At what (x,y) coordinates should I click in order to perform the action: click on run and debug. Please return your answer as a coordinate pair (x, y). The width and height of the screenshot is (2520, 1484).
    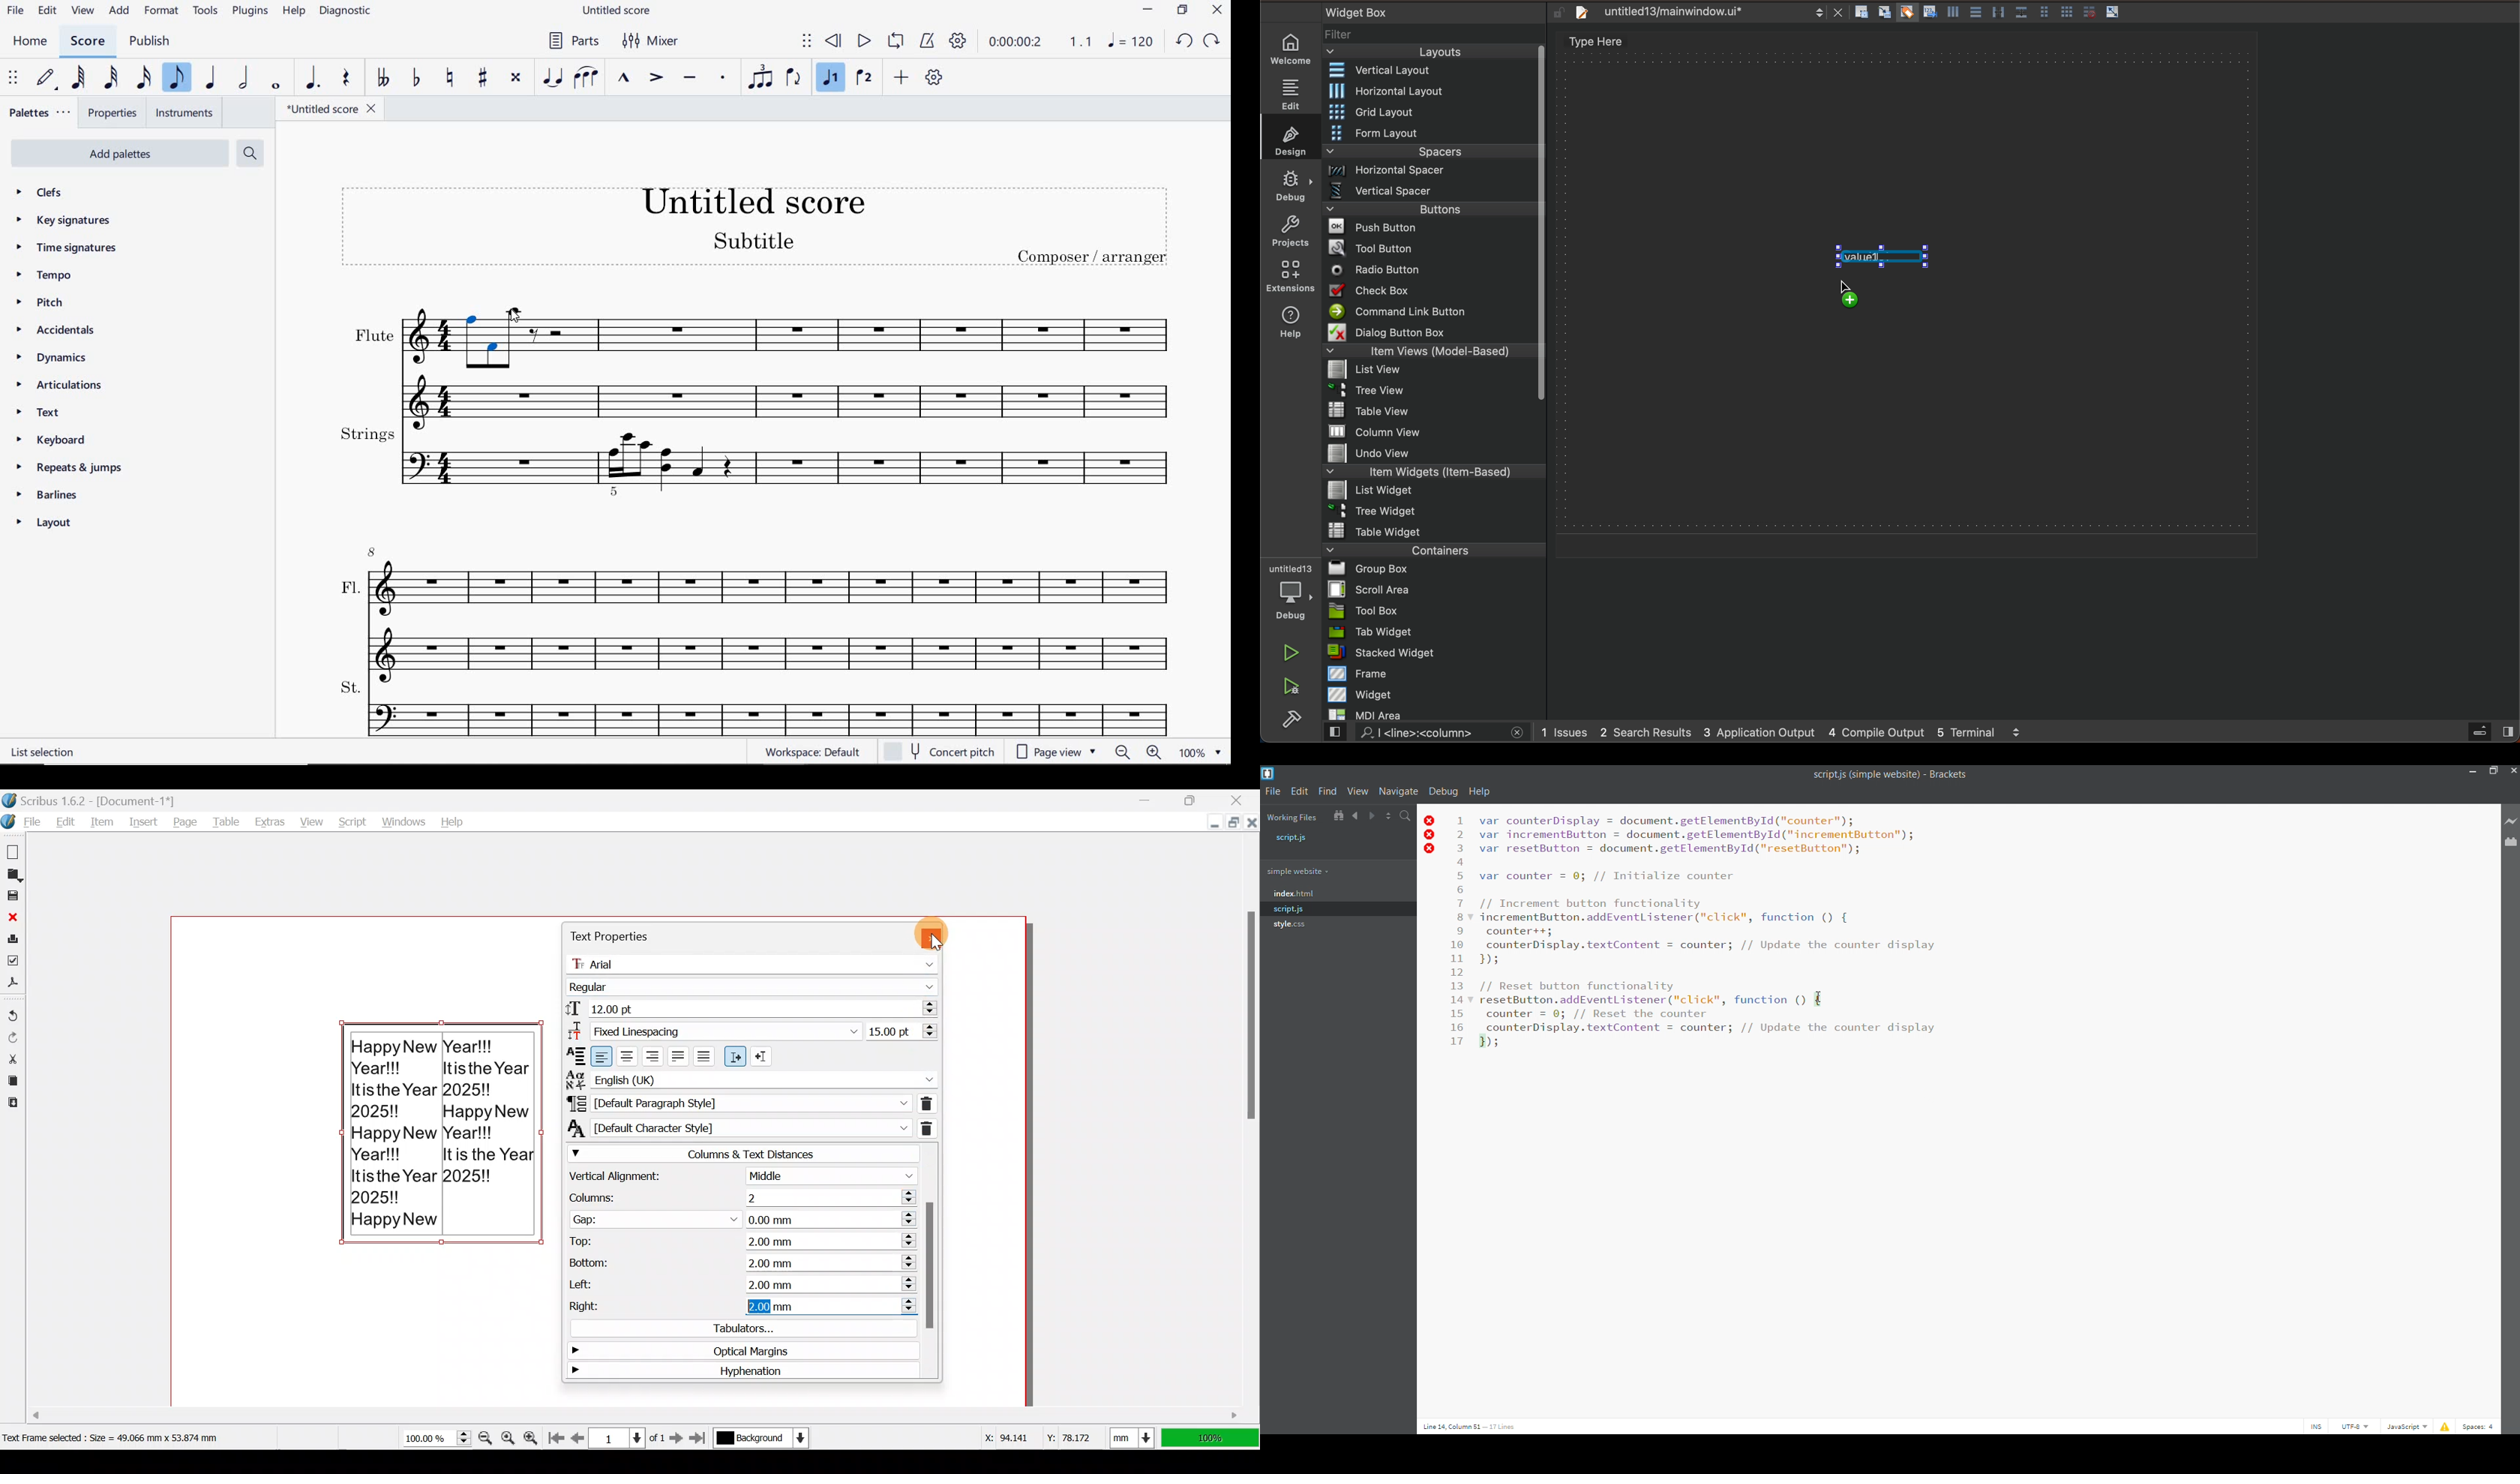
    Looking at the image, I should click on (1292, 688).